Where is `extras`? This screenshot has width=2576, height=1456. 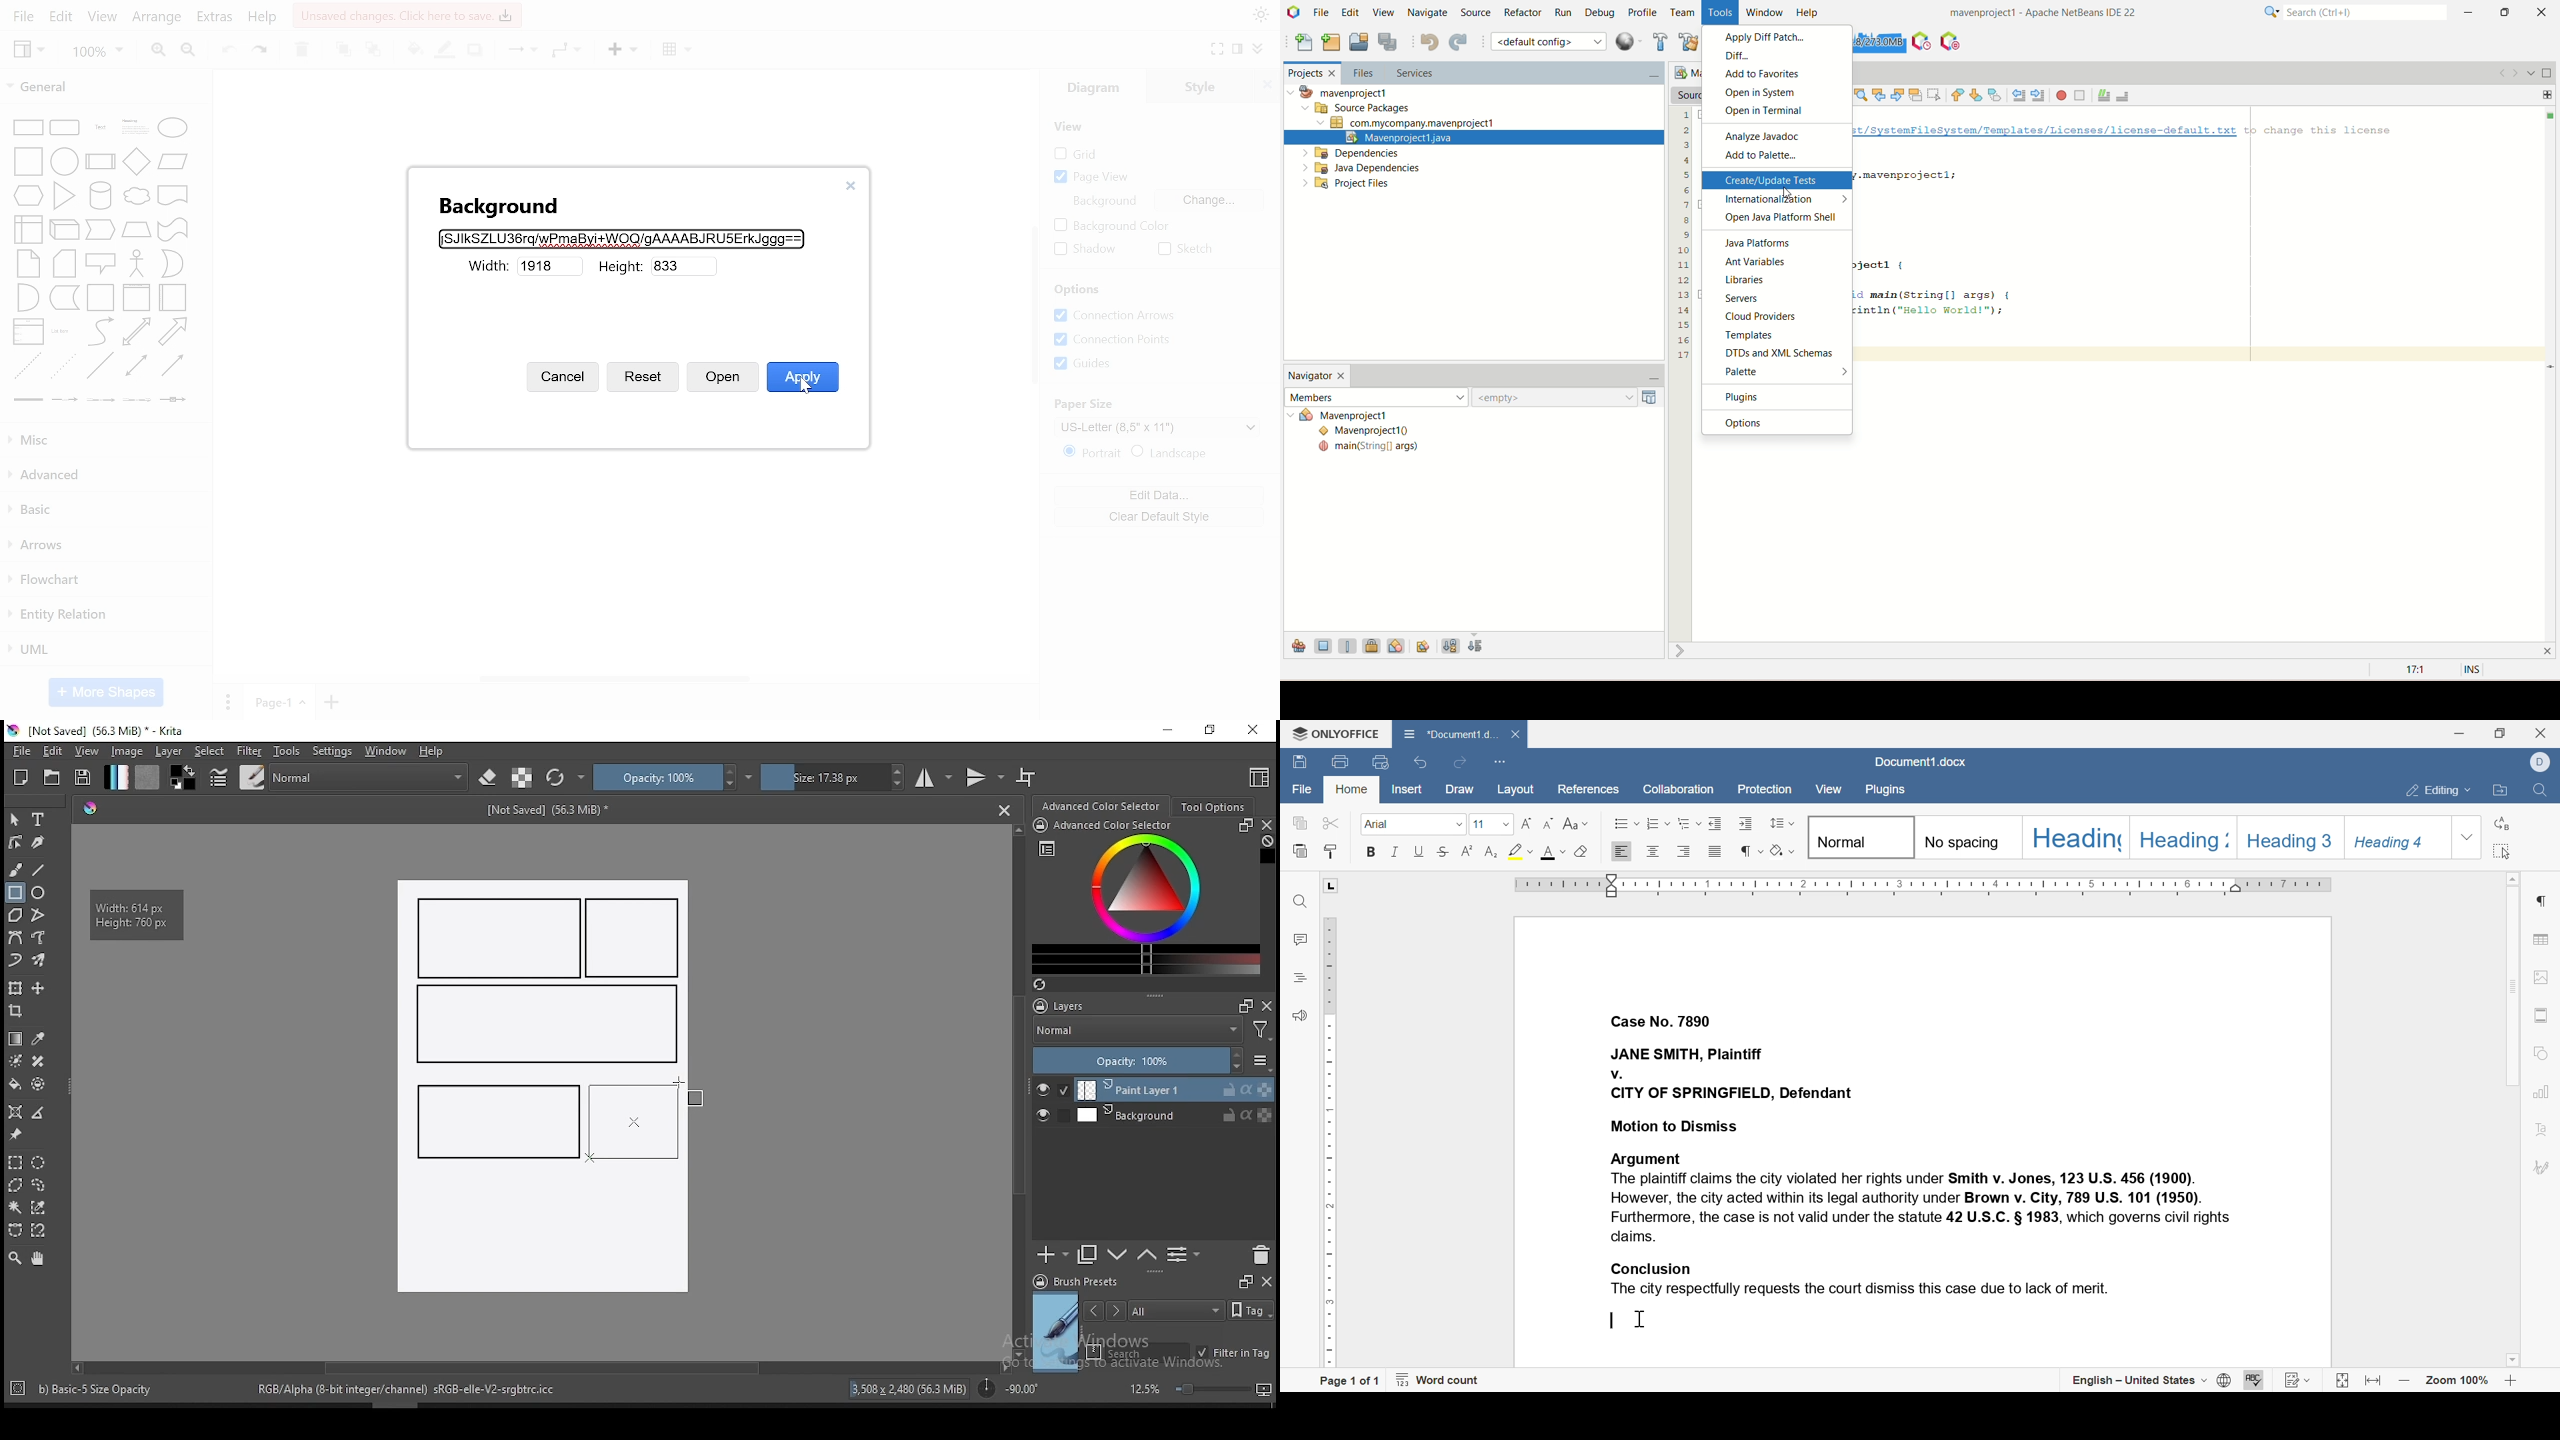 extras is located at coordinates (216, 17).